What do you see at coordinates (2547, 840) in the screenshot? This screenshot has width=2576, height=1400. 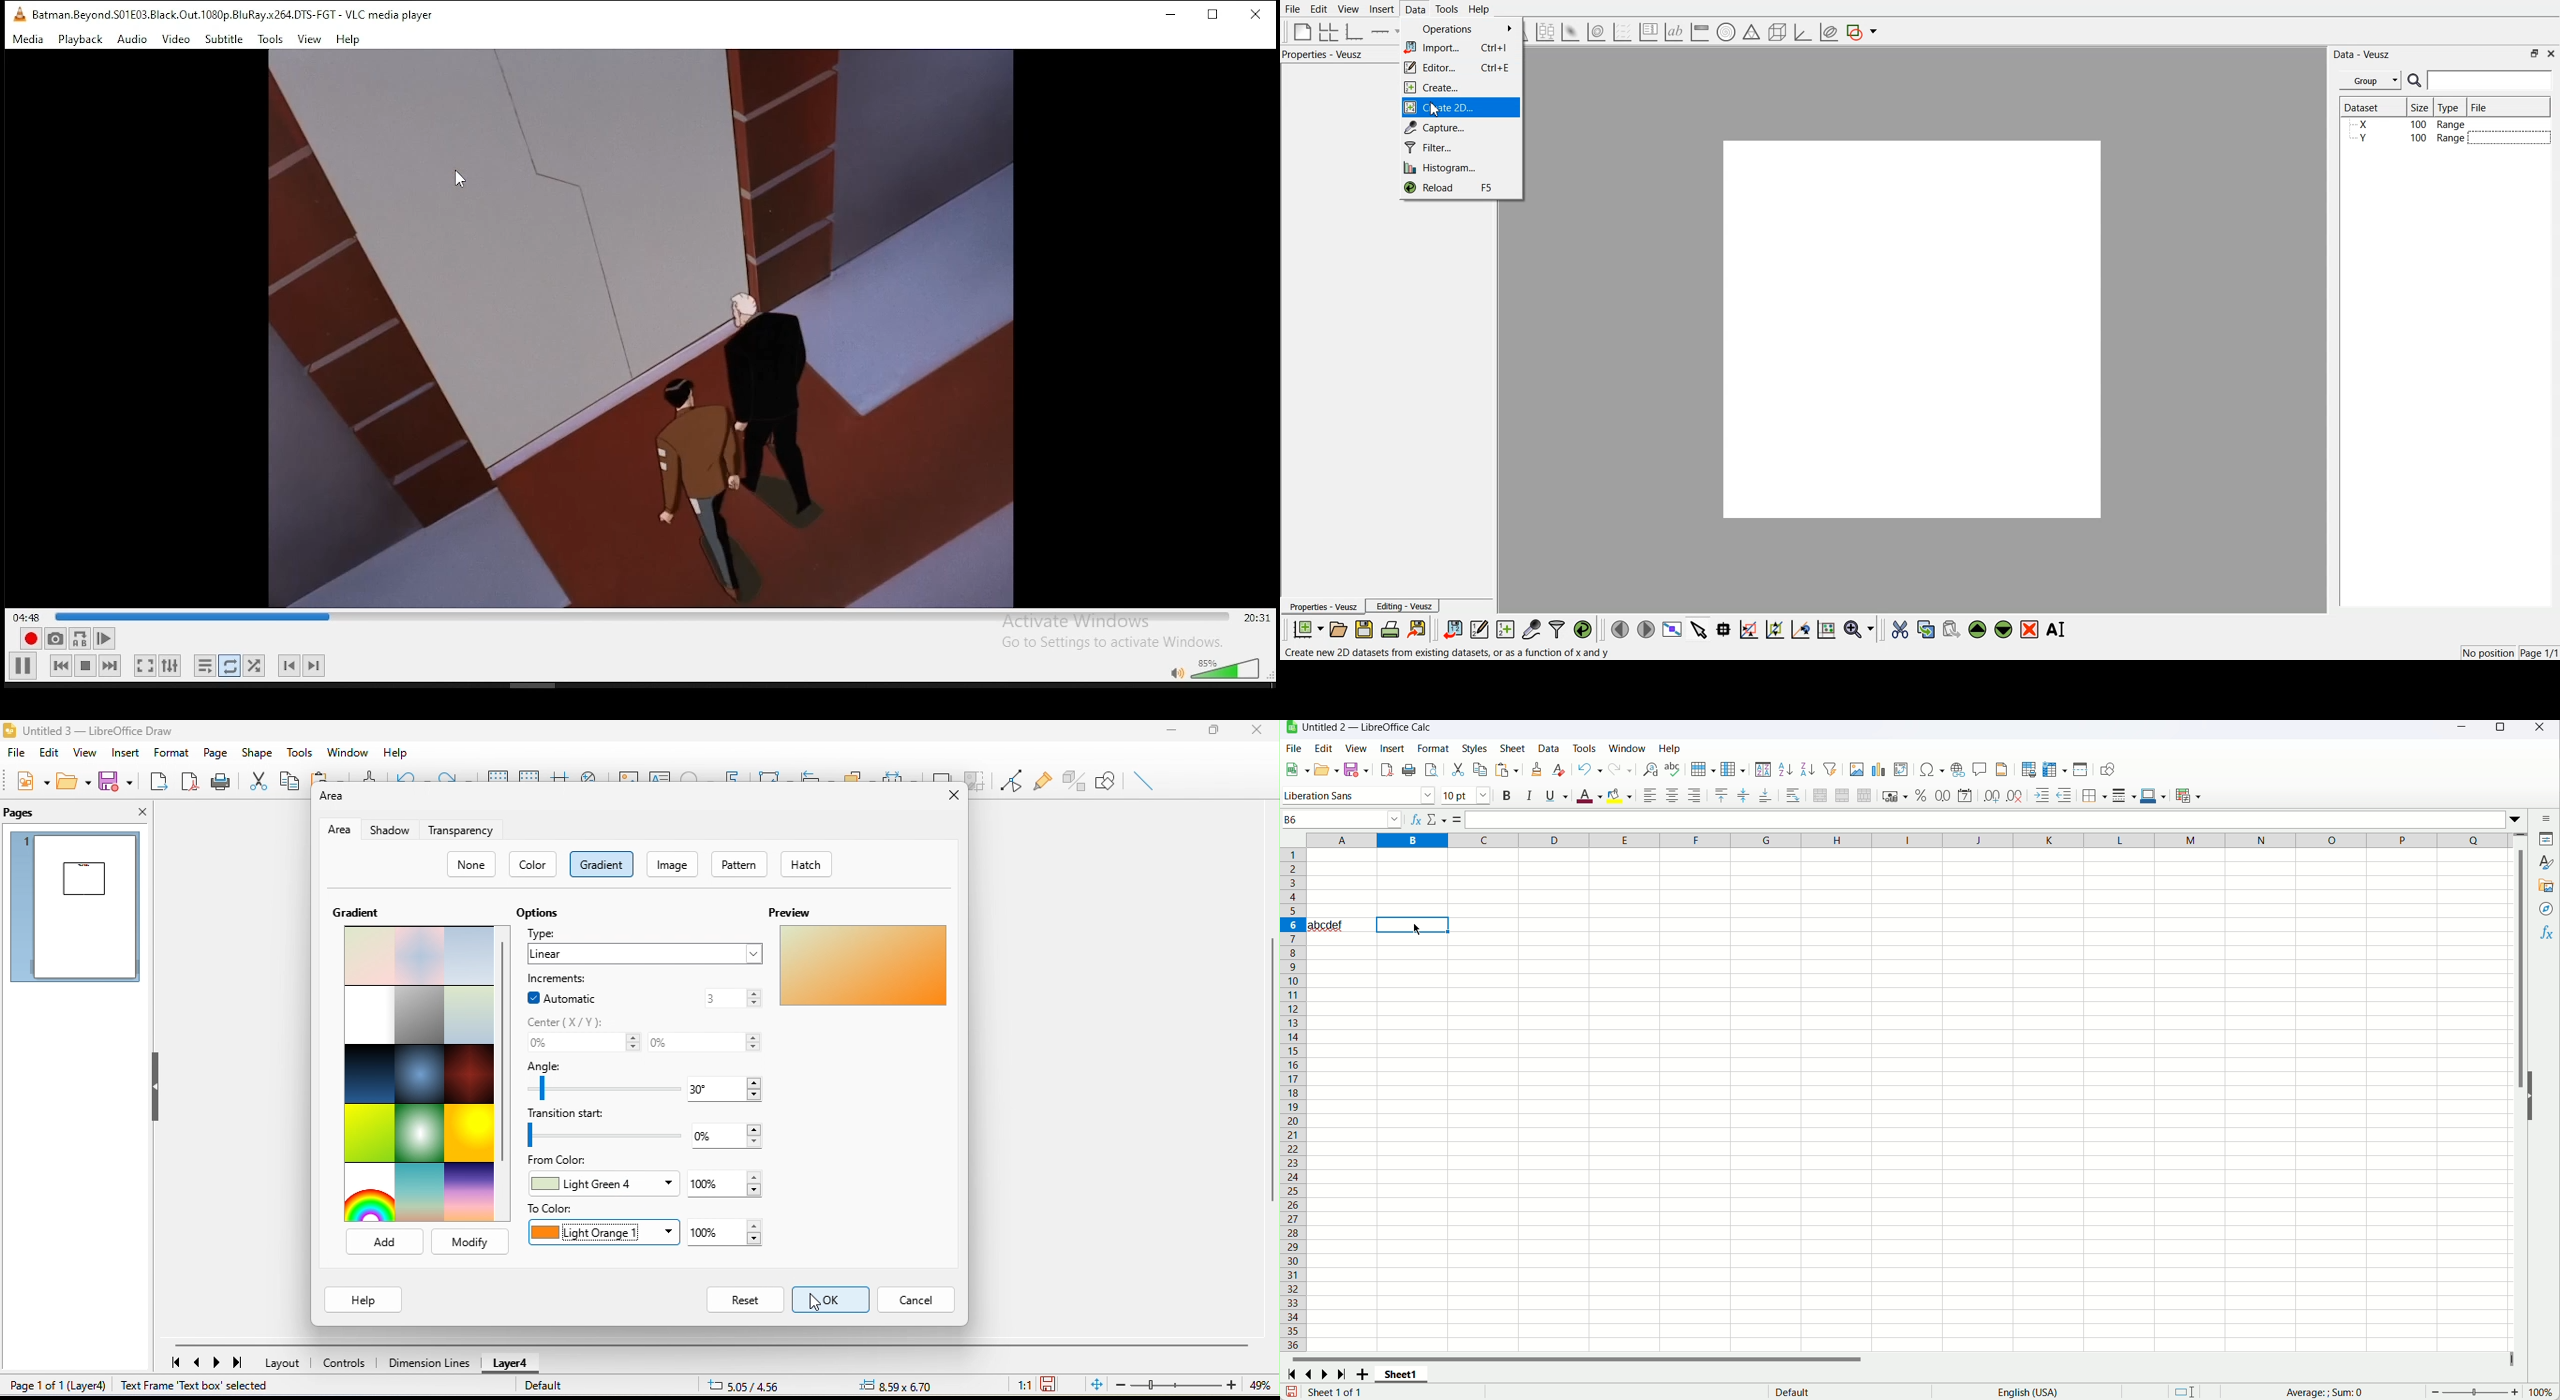 I see `properties` at bounding box center [2547, 840].